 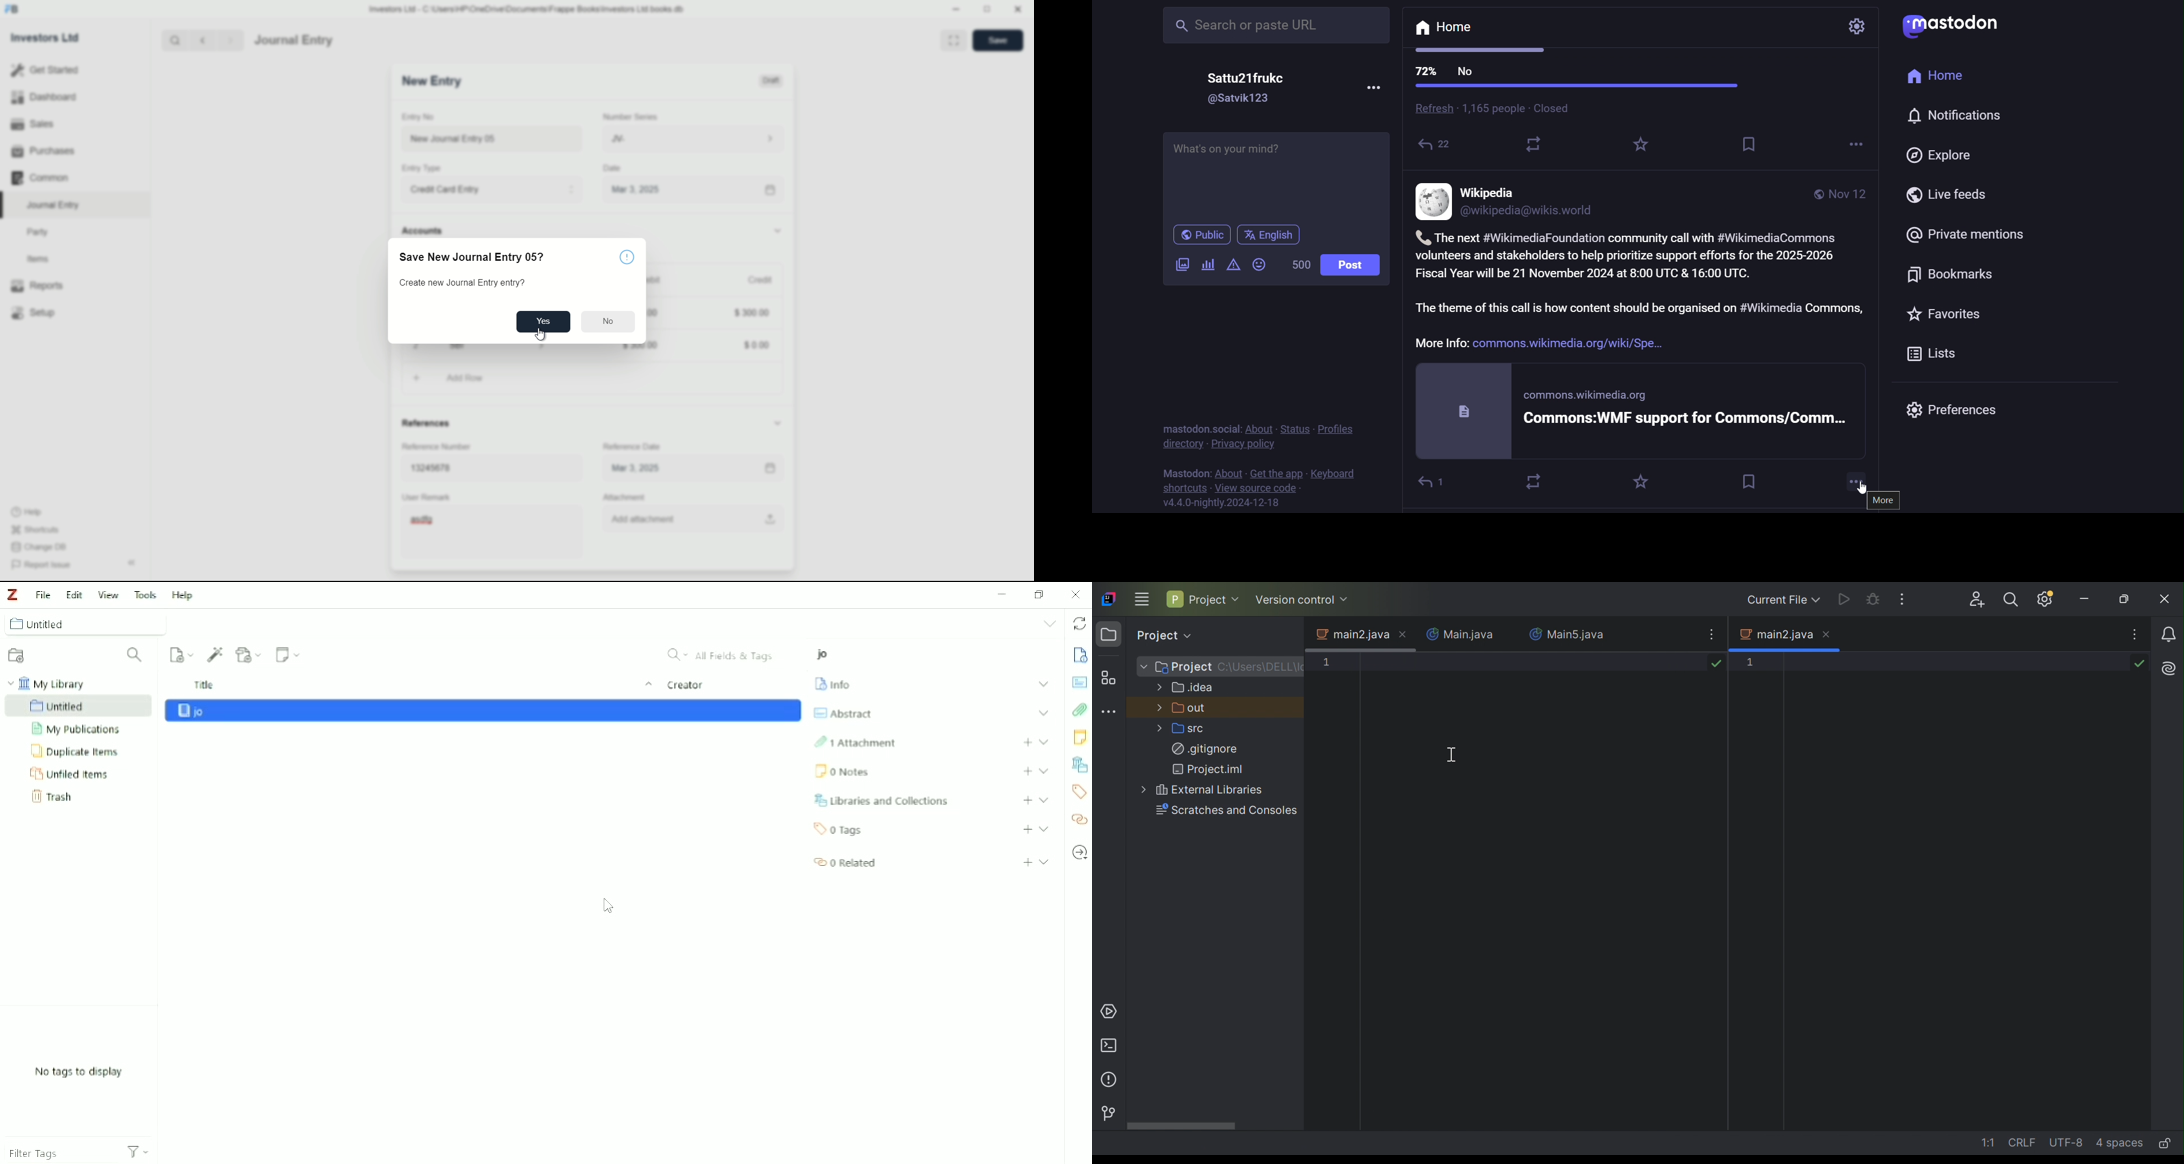 I want to click on explore, so click(x=1946, y=155).